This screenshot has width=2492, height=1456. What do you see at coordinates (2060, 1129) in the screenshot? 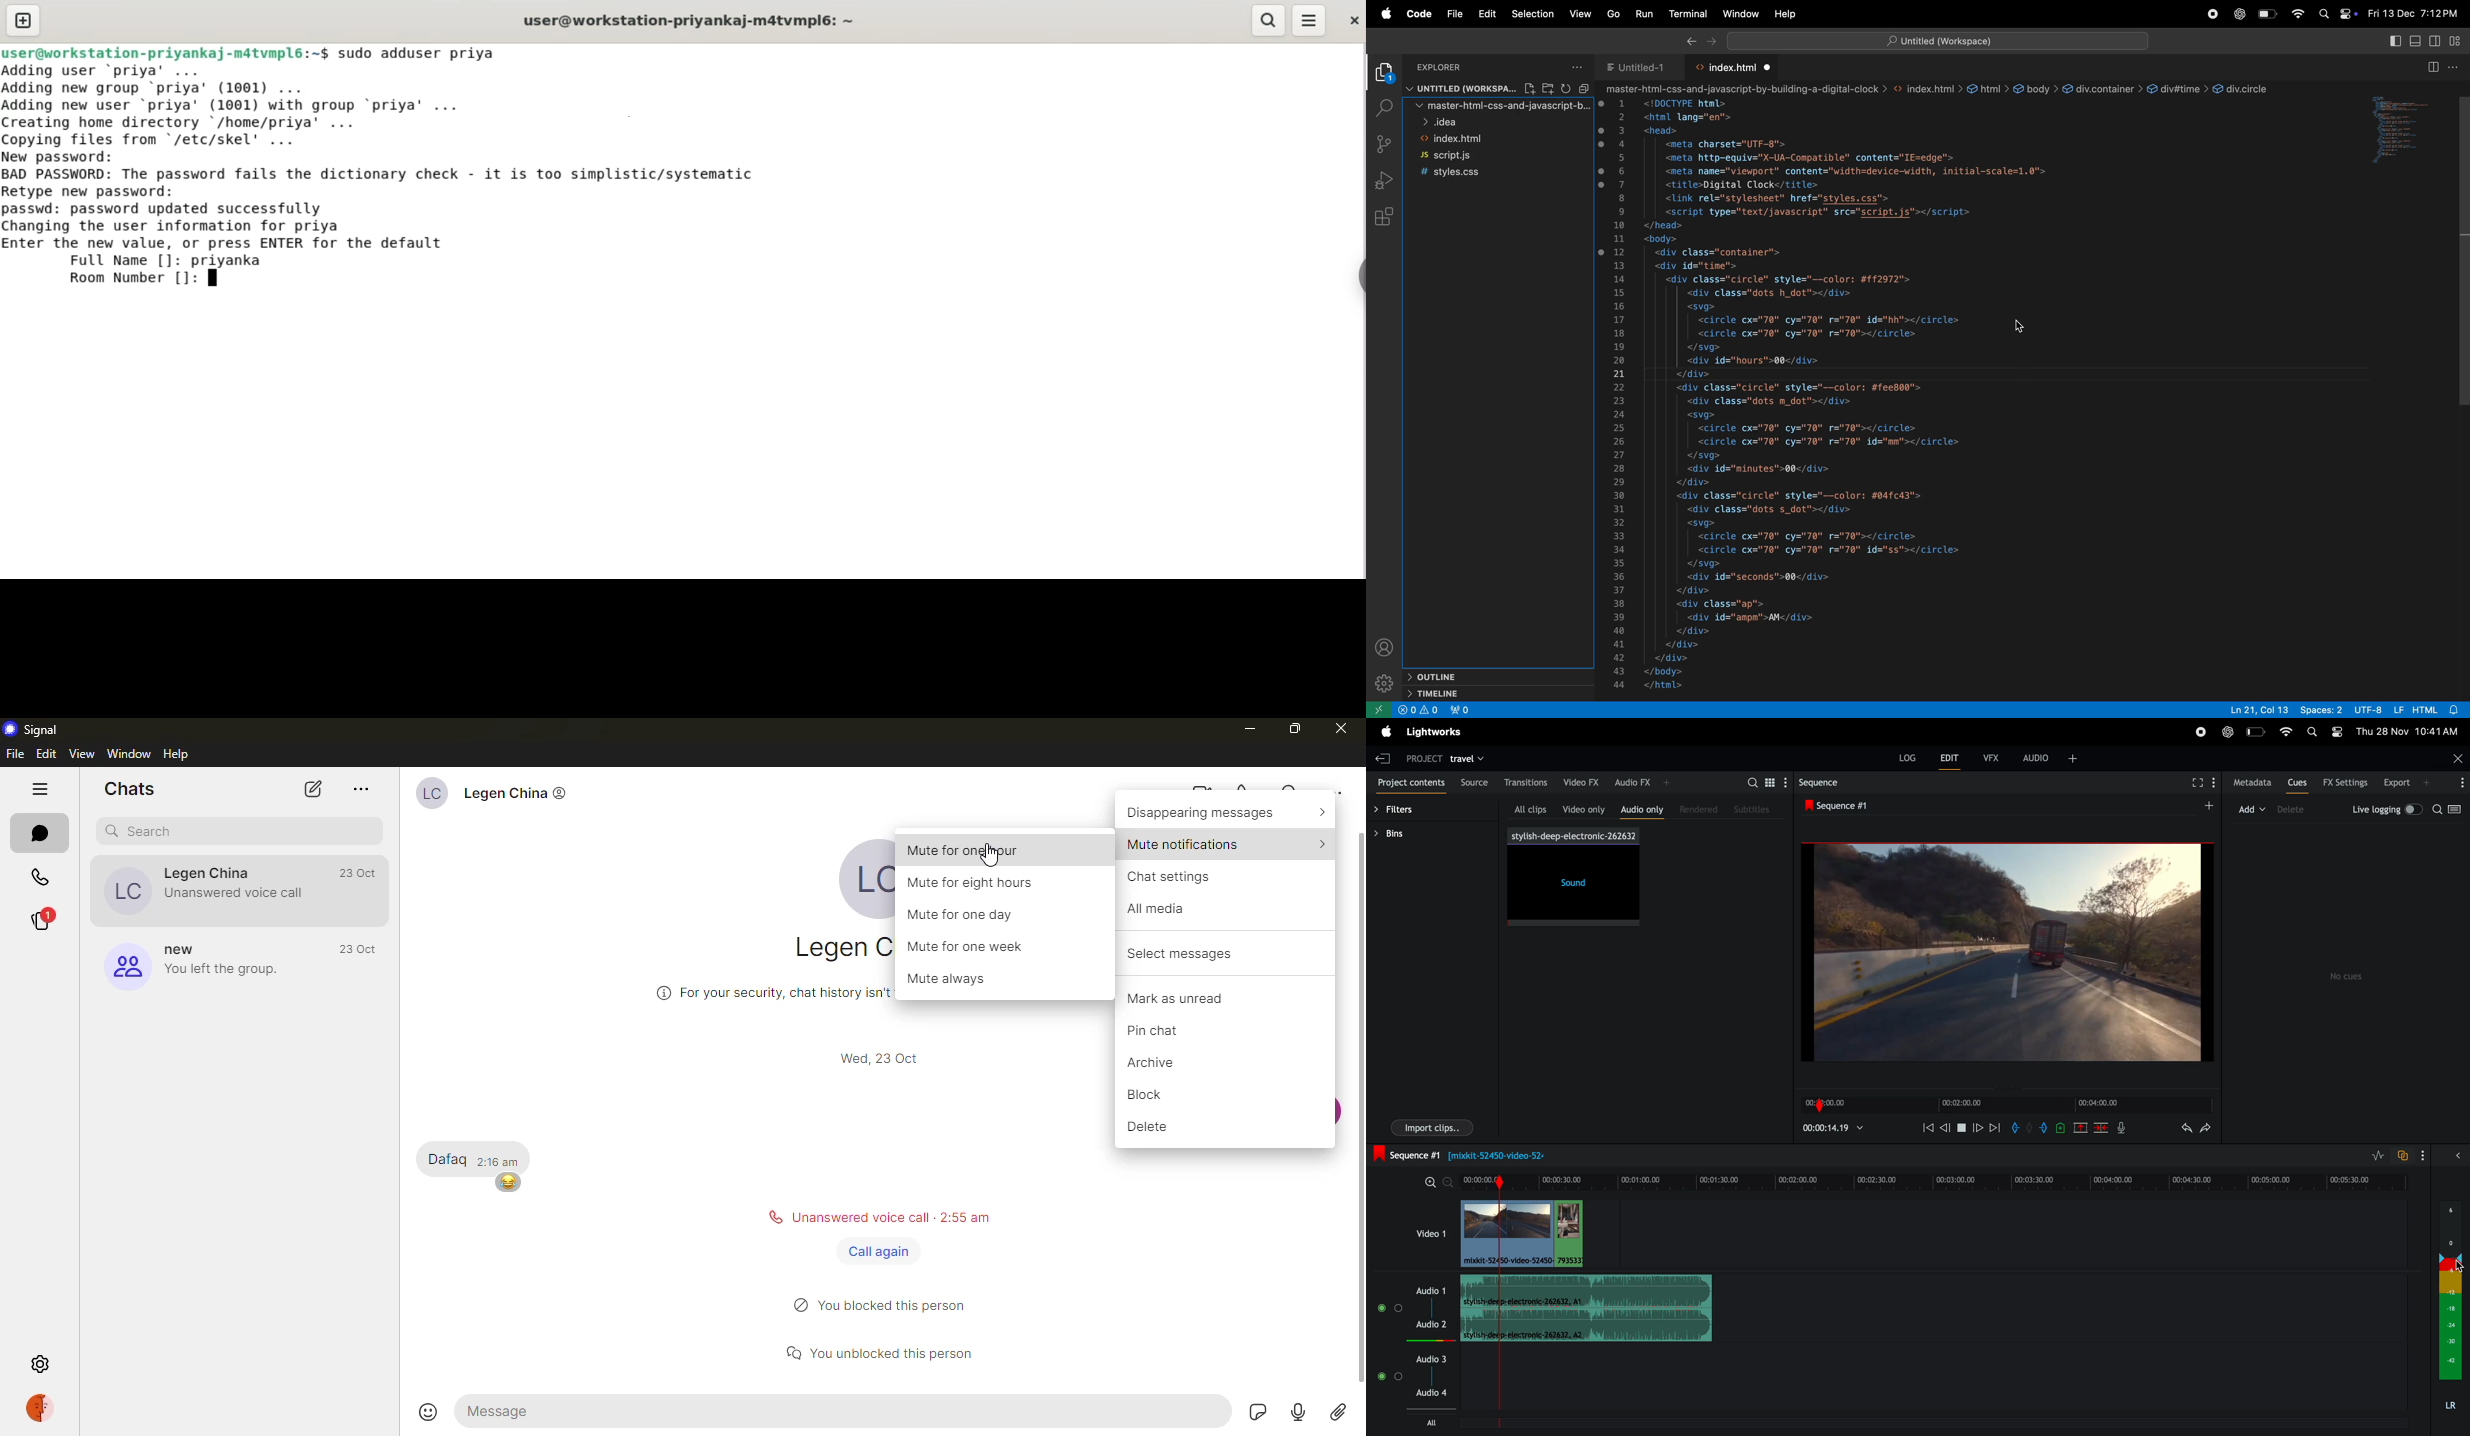
I see `add cue to position` at bounding box center [2060, 1129].